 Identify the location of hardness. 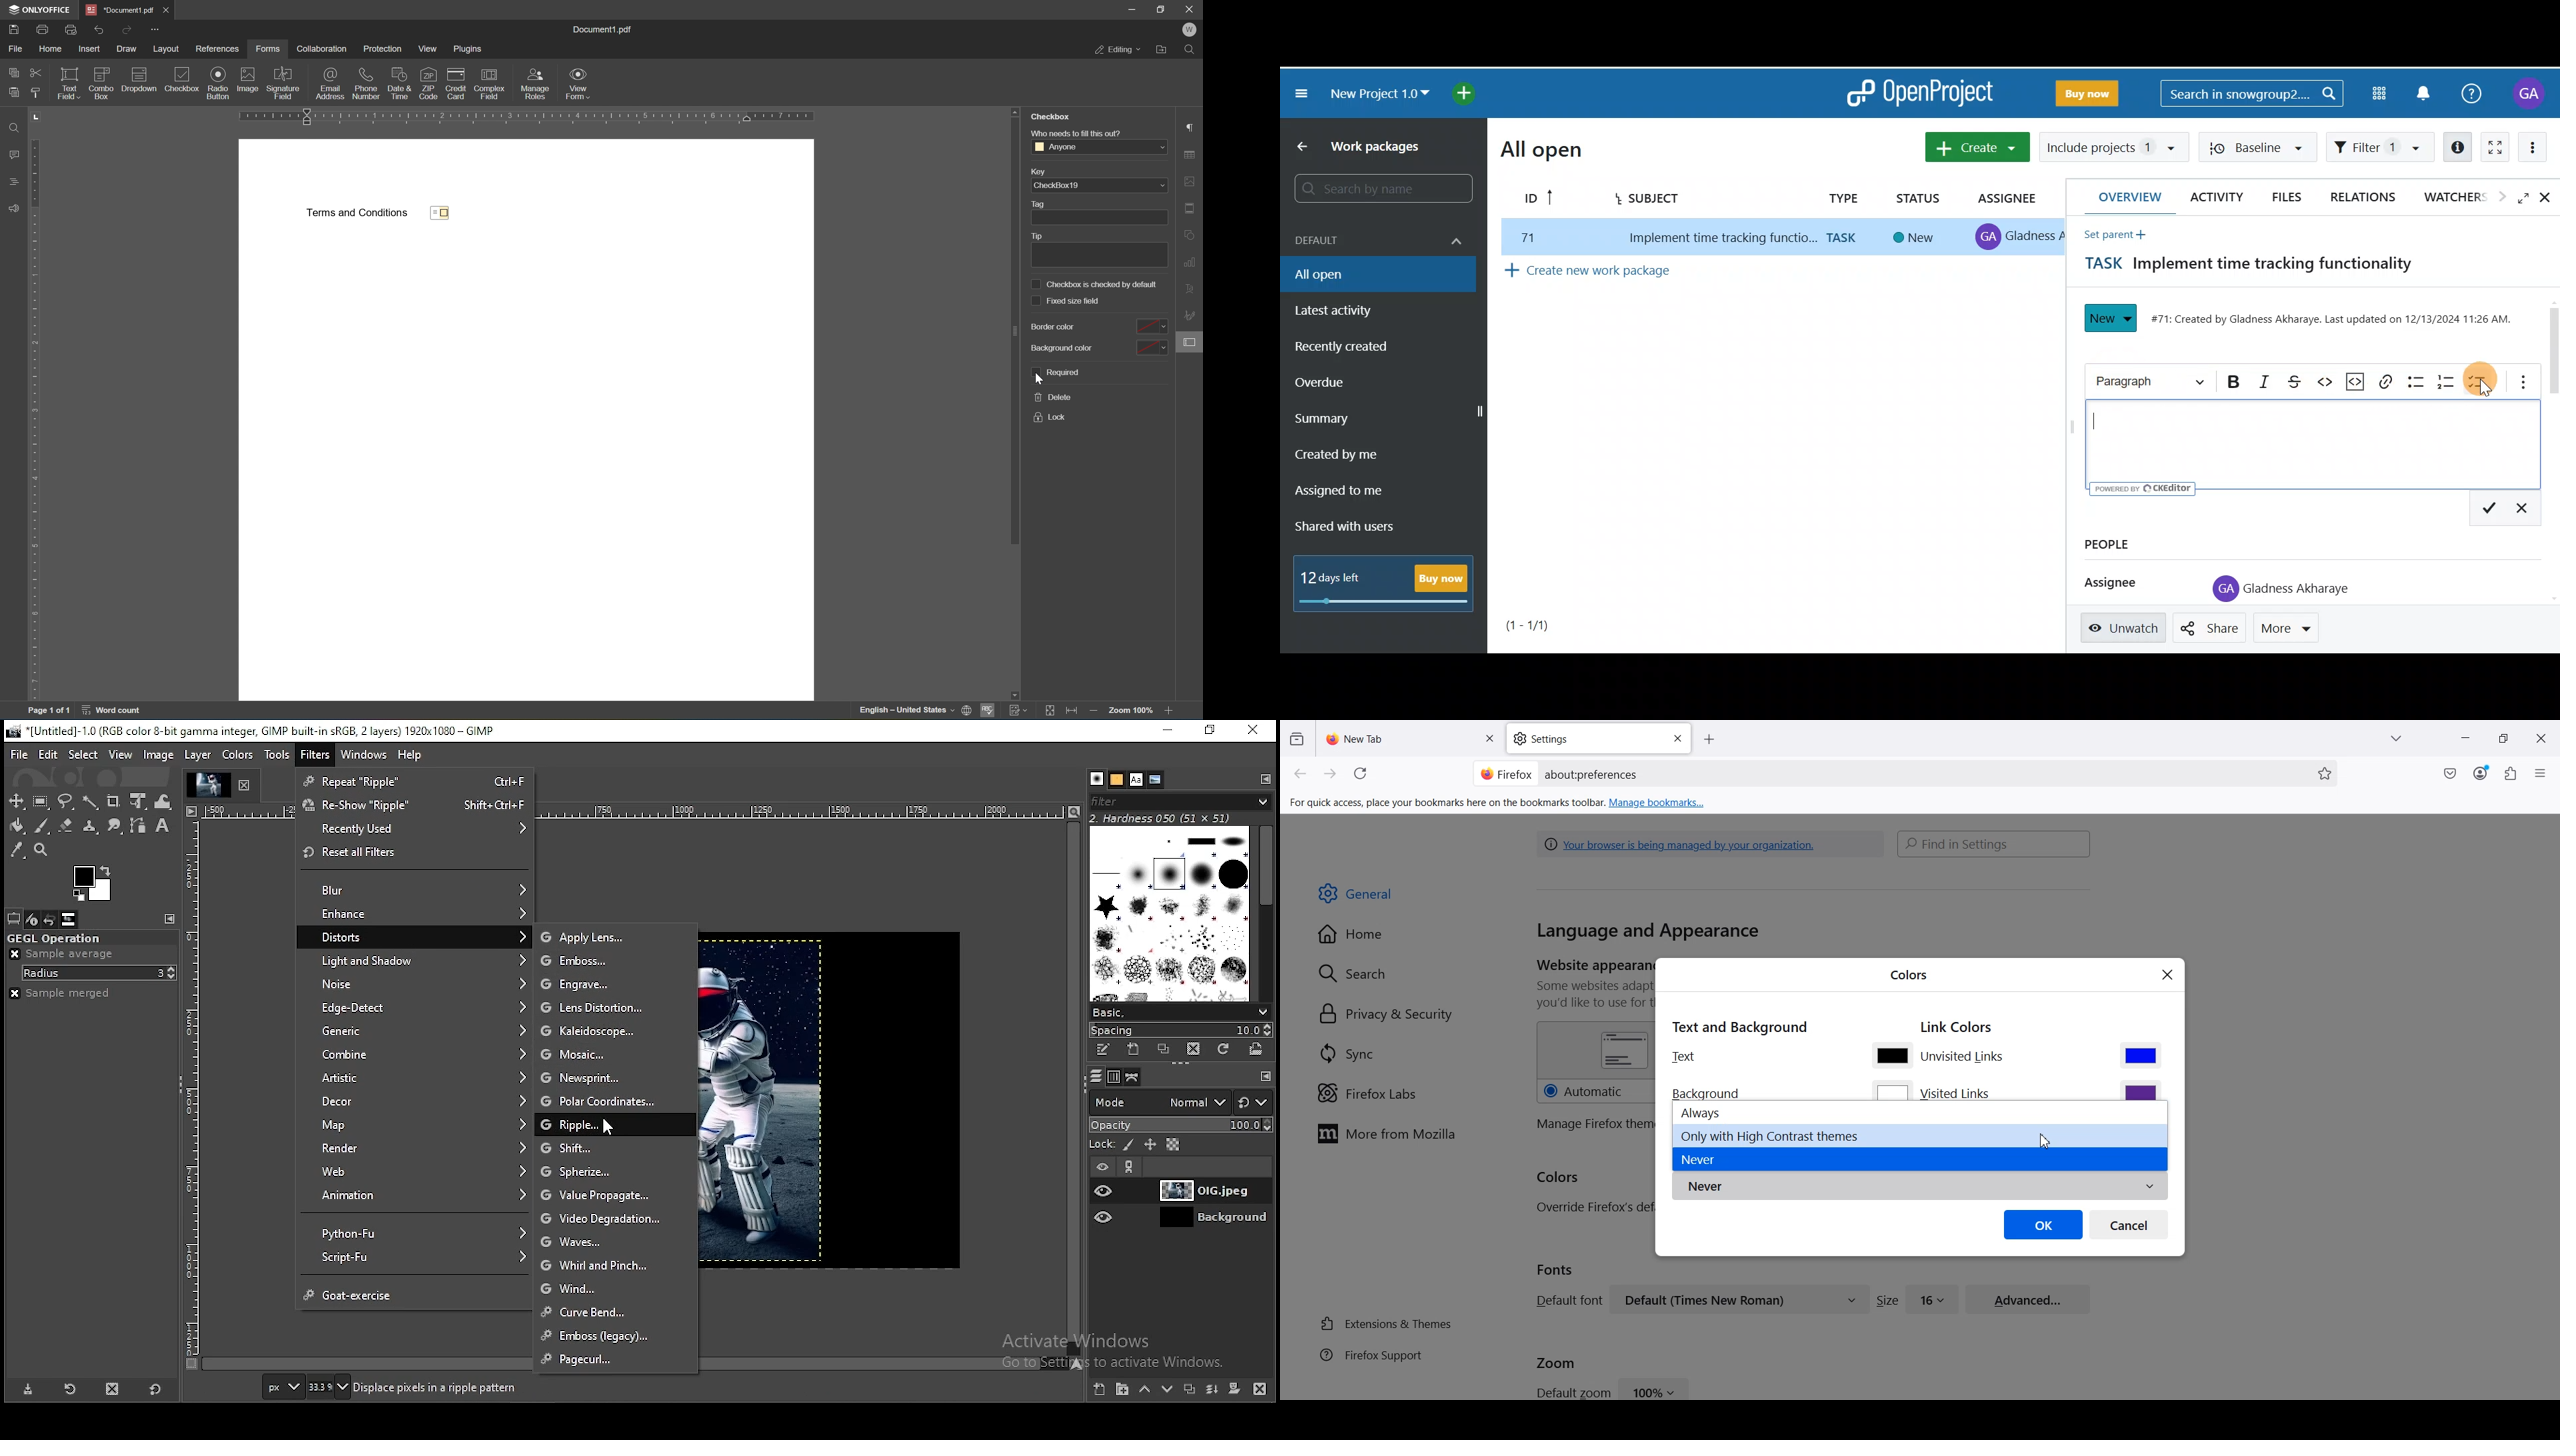
(1175, 818).